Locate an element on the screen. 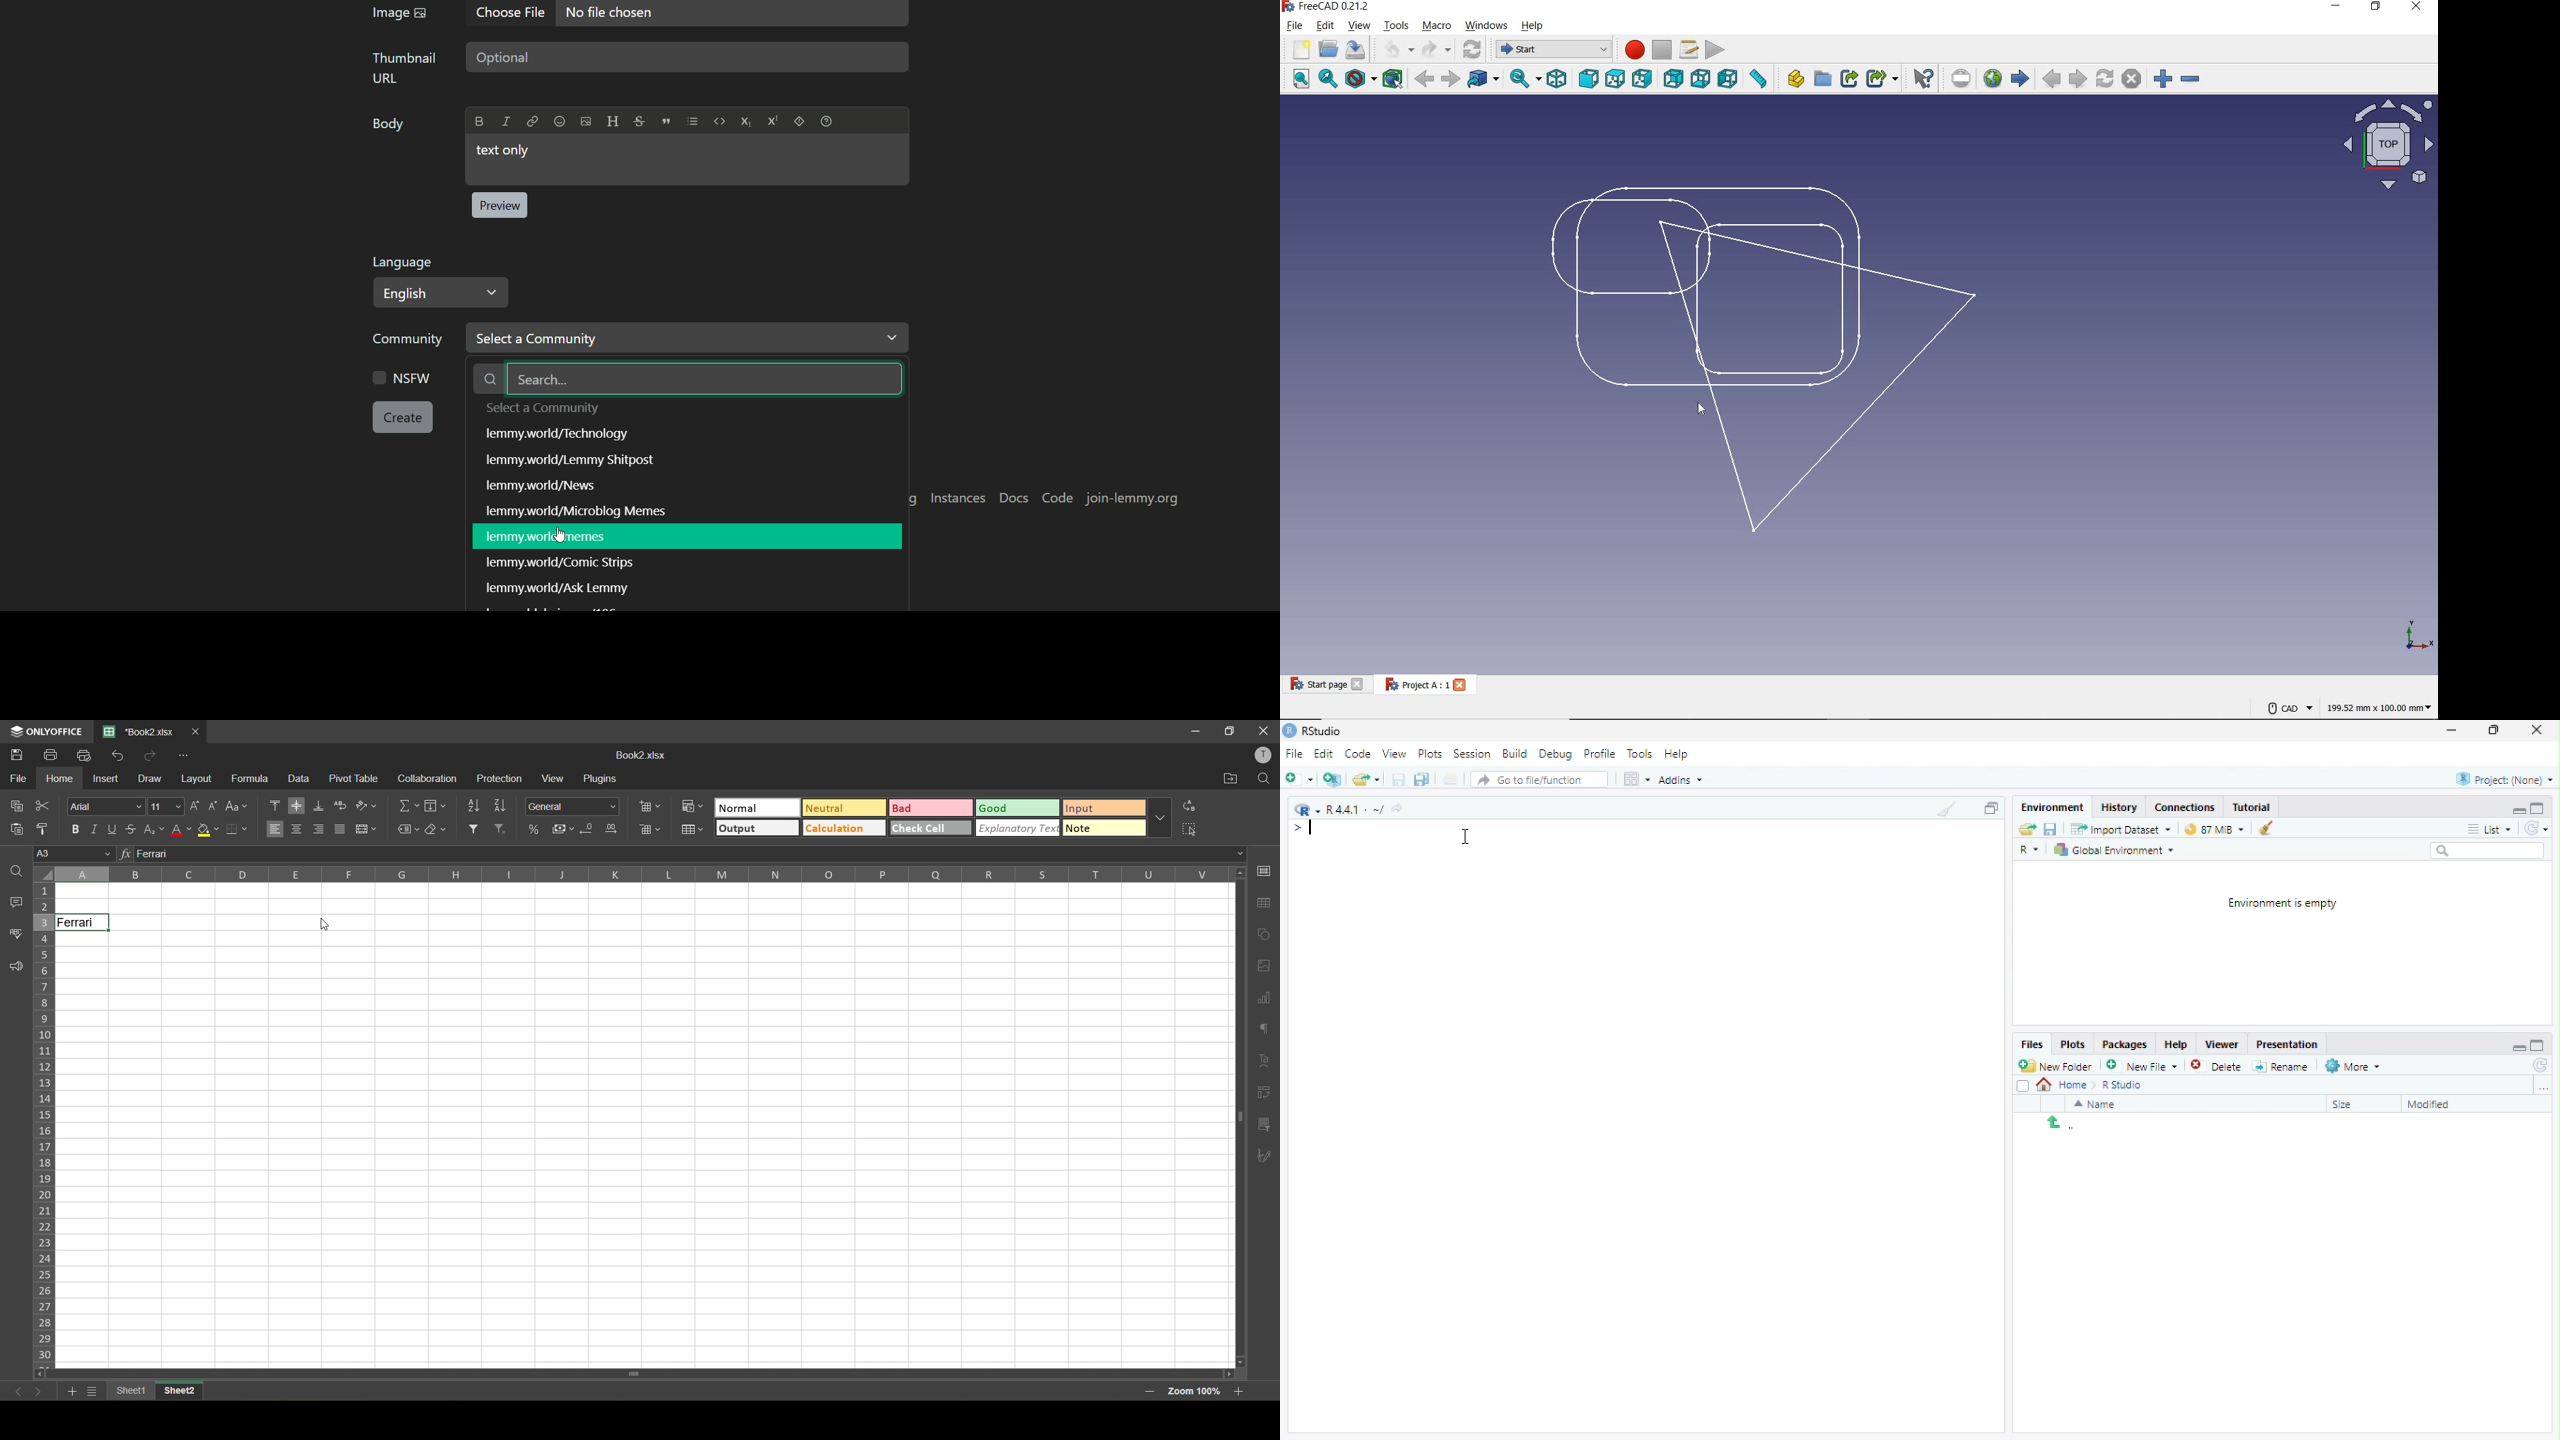  VIEW OF THE PANE is located at coordinates (2383, 149).